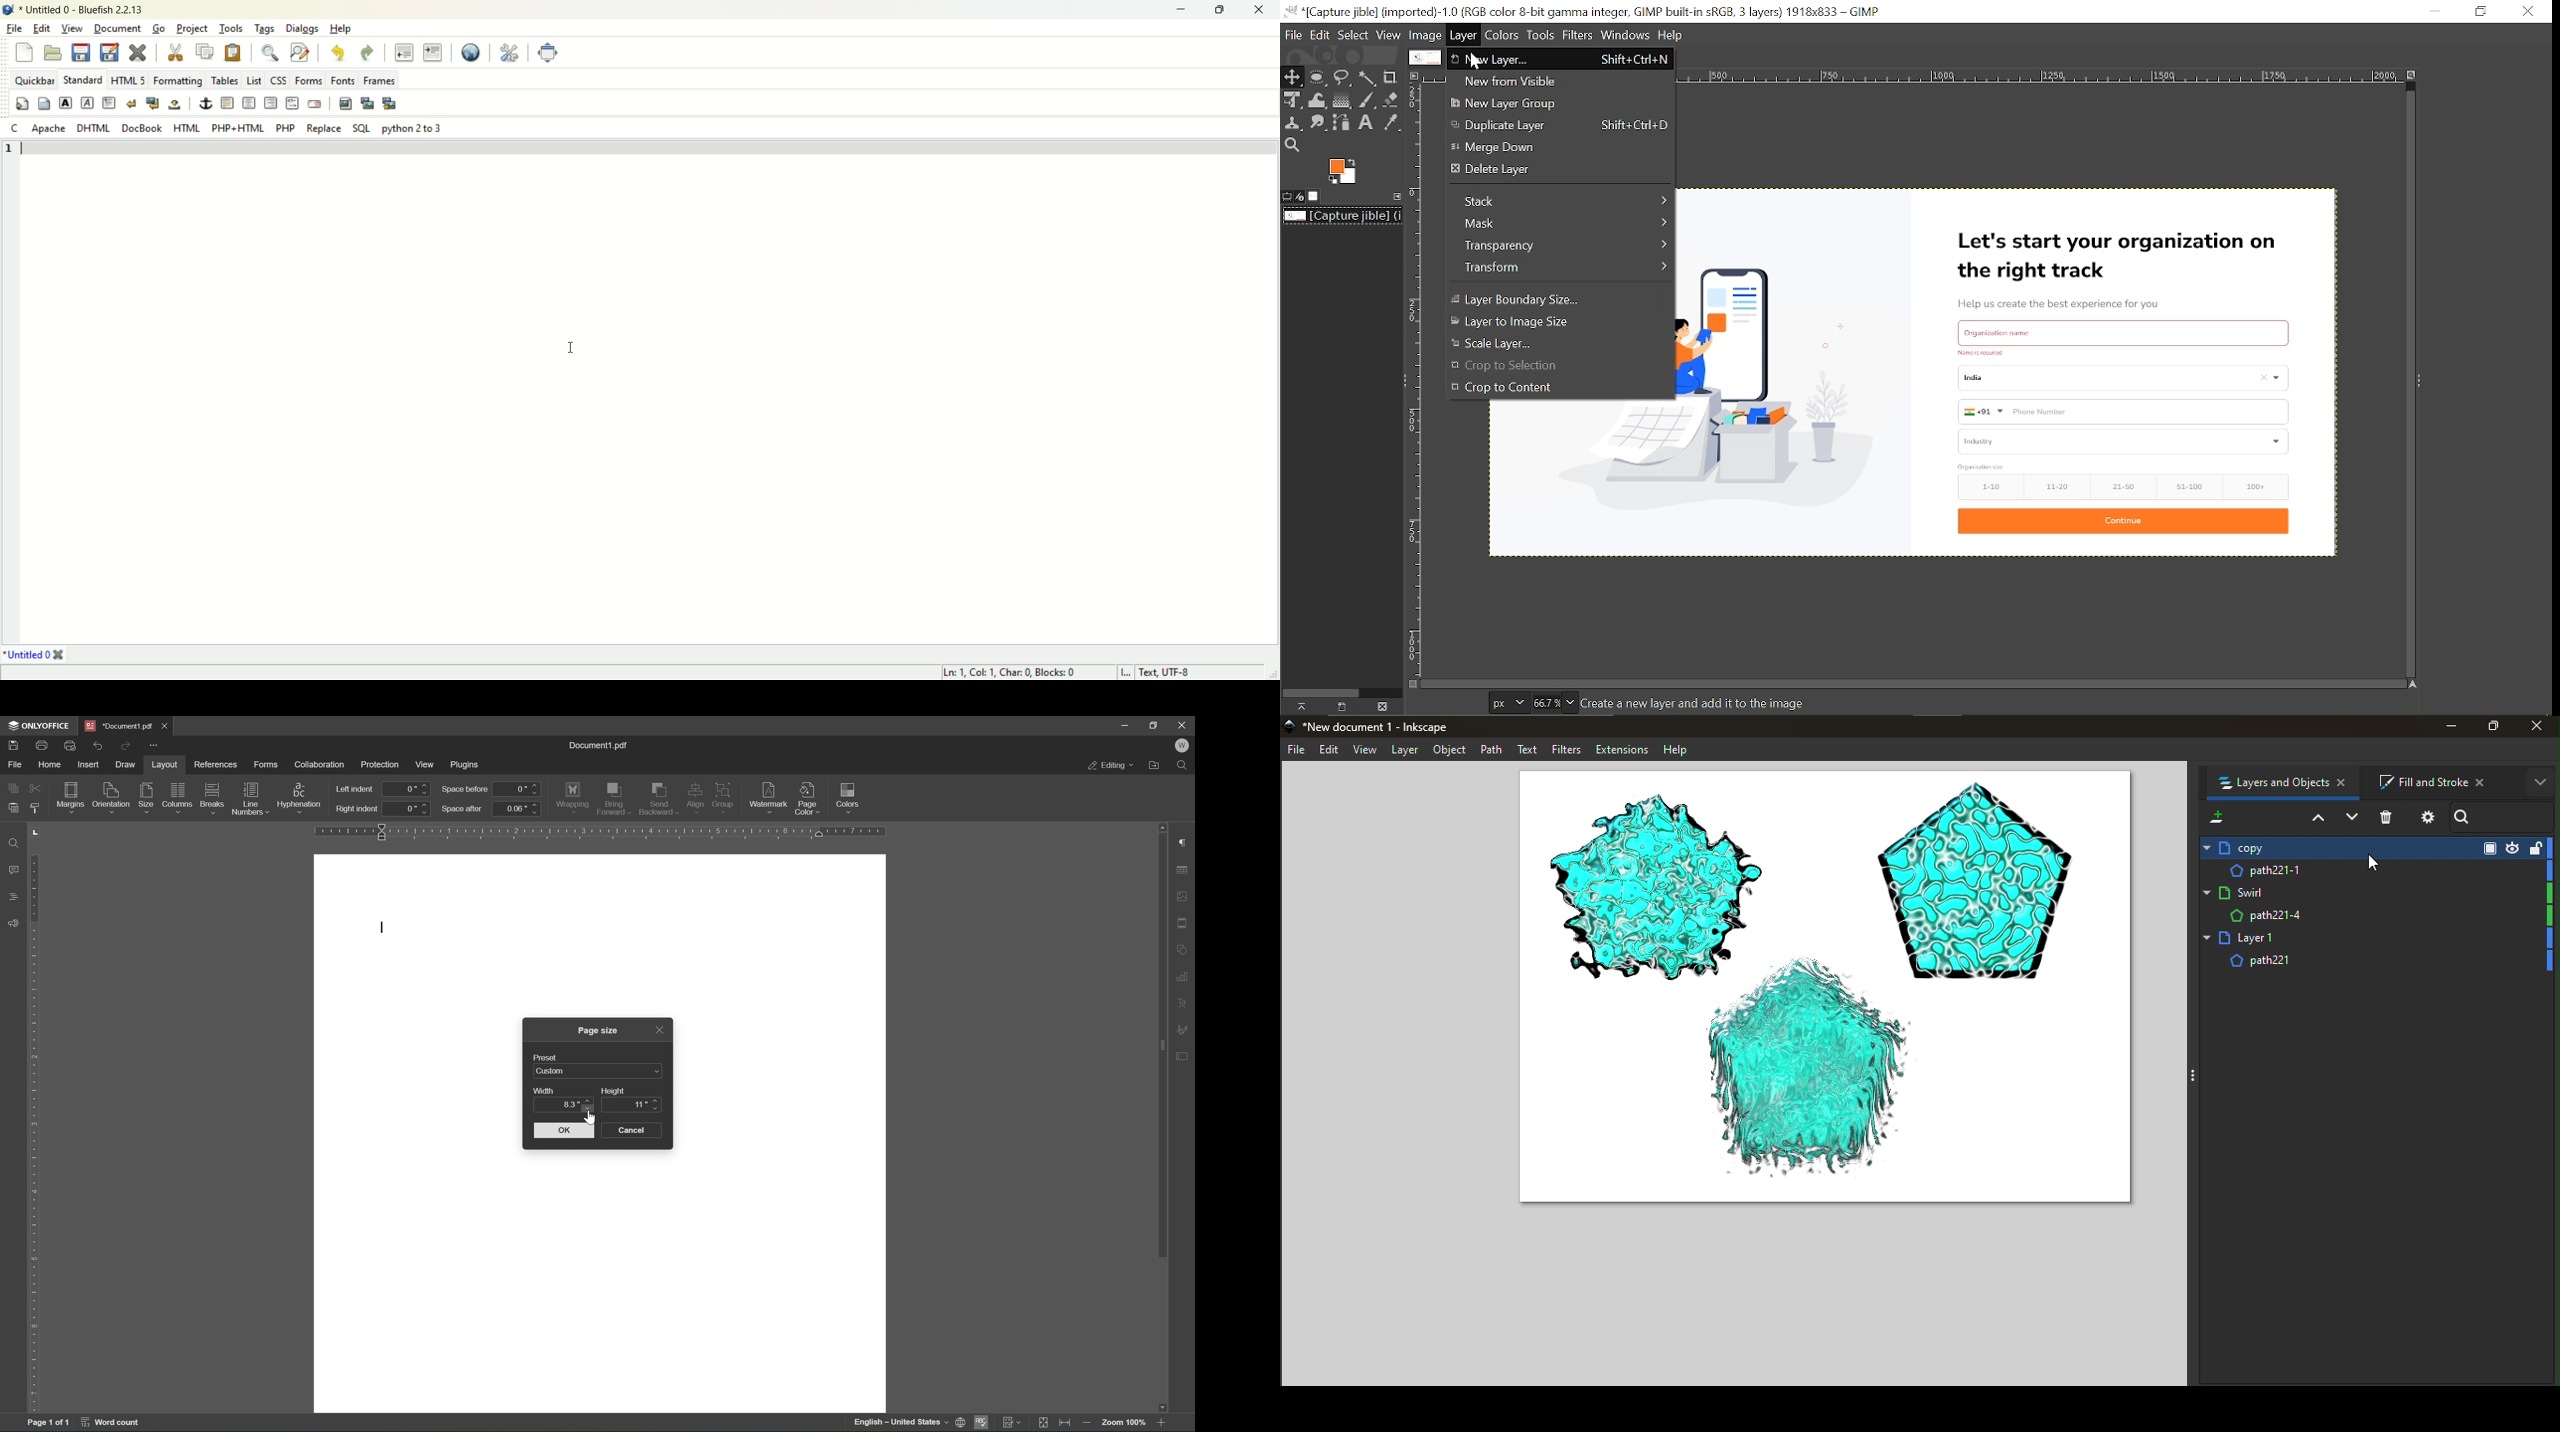  What do you see at coordinates (223, 81) in the screenshot?
I see `tables` at bounding box center [223, 81].